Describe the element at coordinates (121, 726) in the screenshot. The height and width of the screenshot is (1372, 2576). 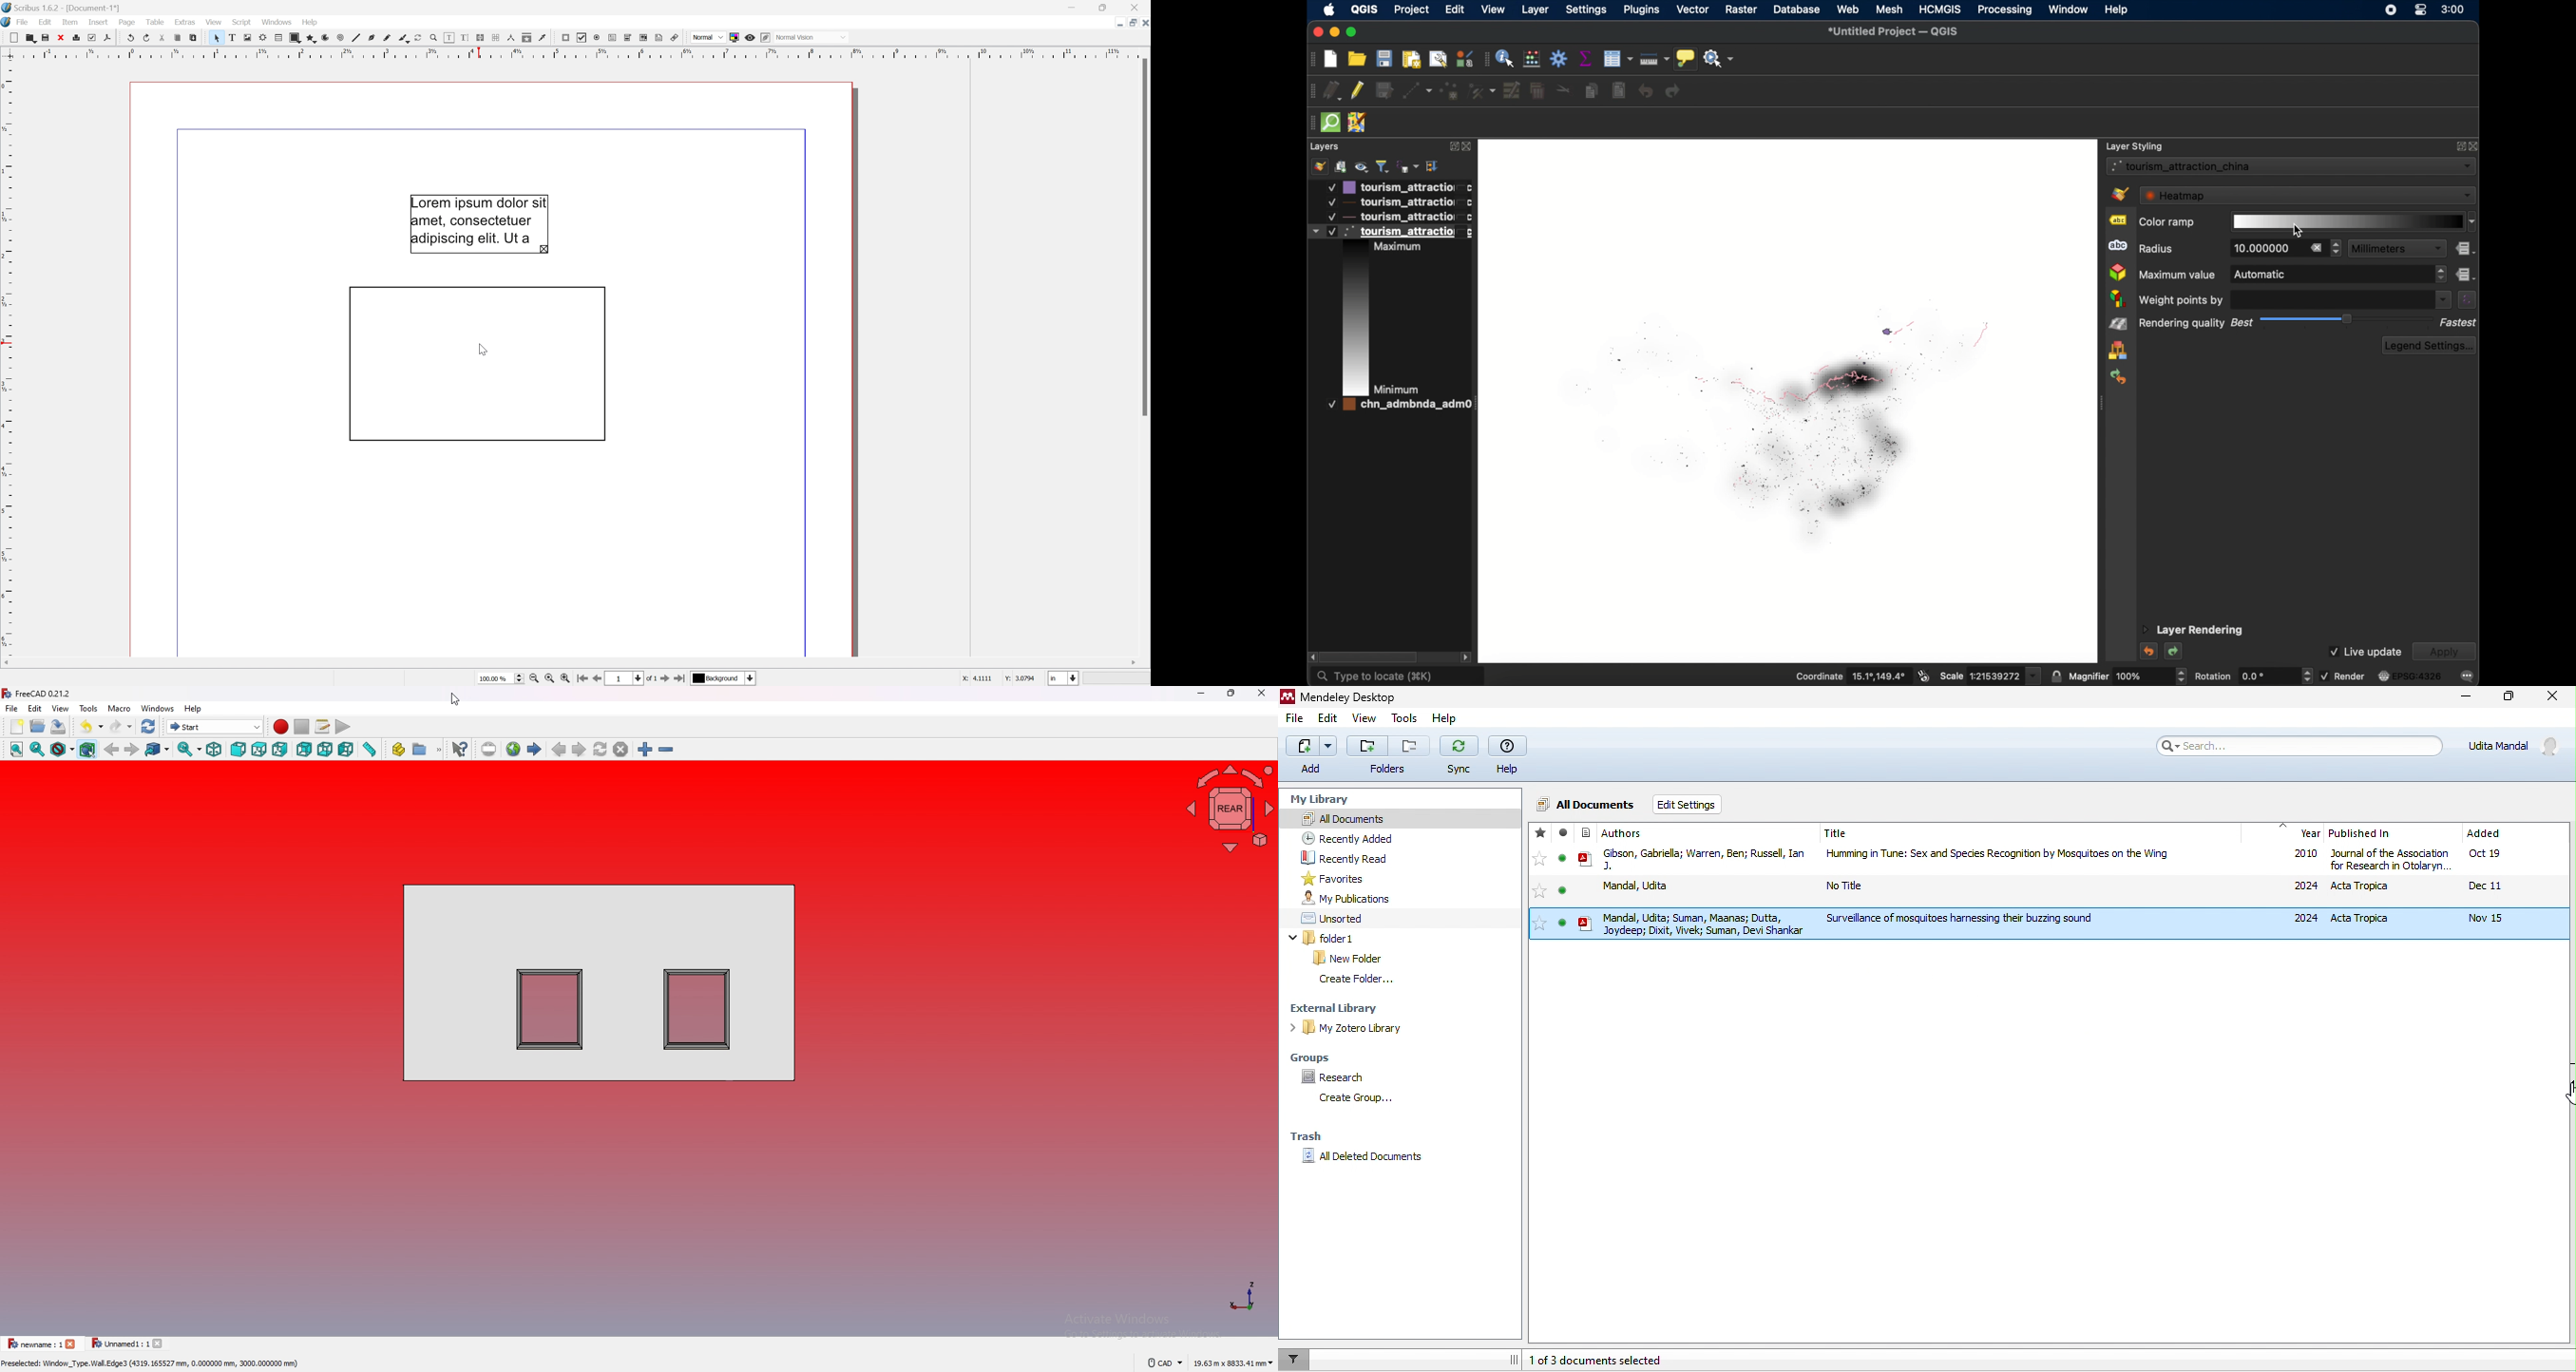
I see `redo` at that location.